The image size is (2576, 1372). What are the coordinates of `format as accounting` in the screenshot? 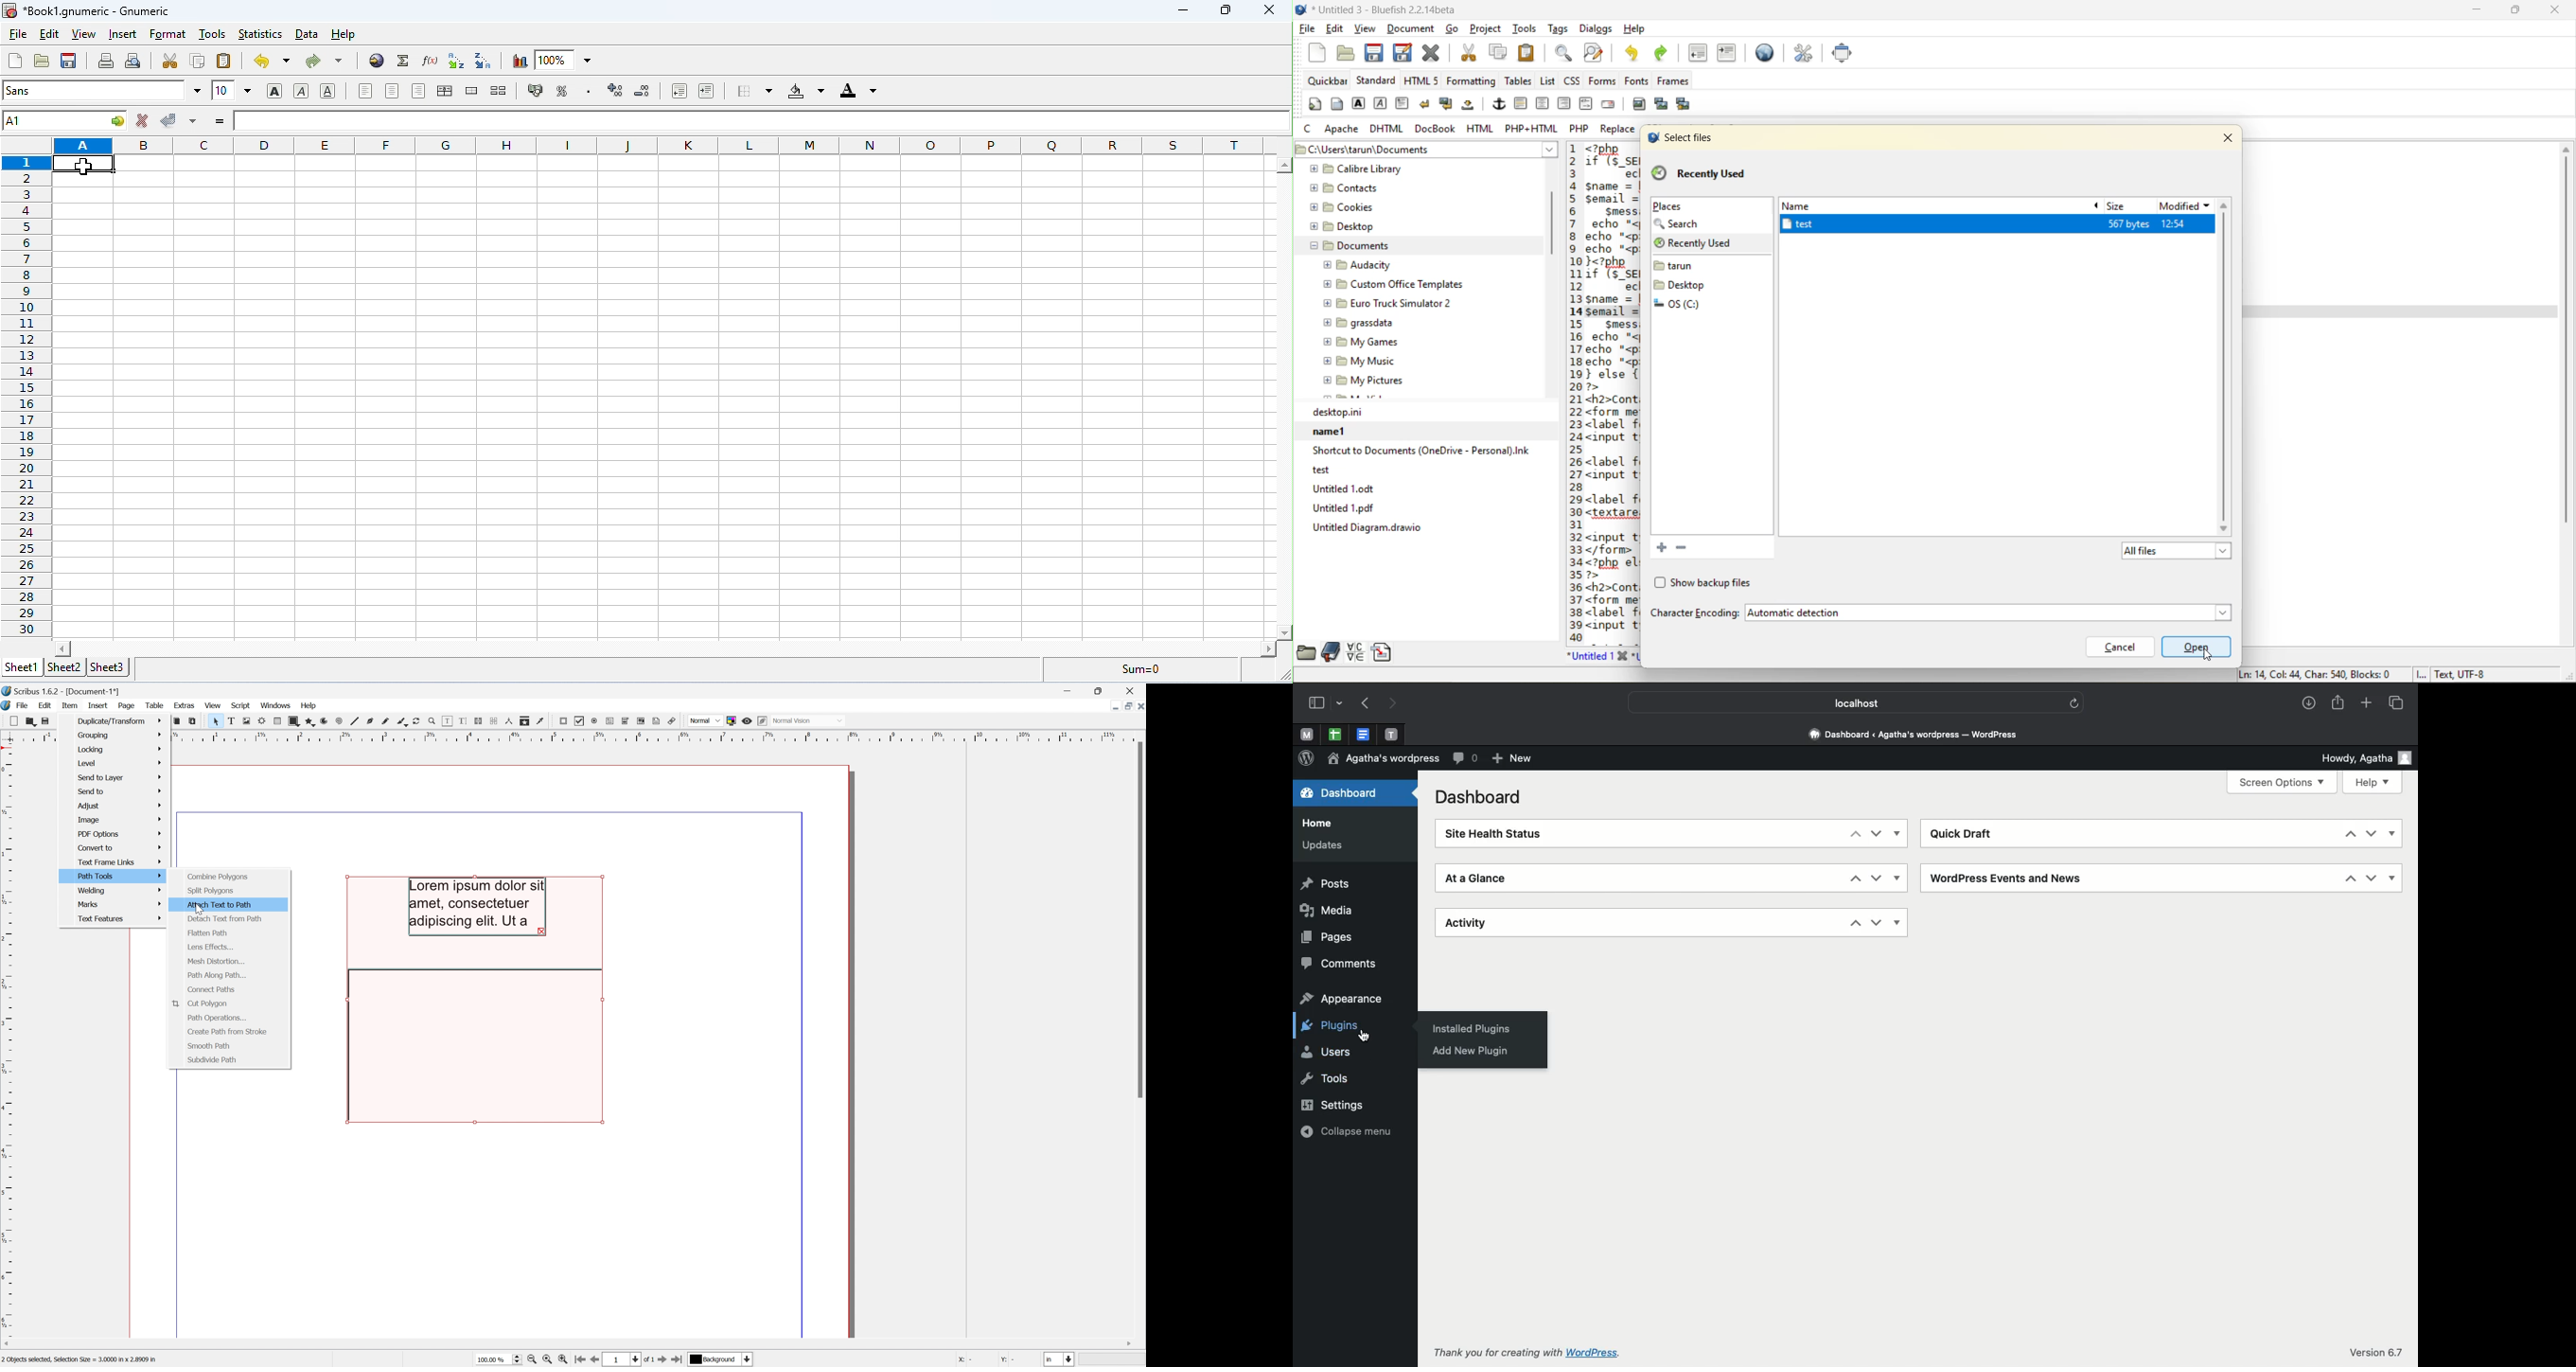 It's located at (537, 90).